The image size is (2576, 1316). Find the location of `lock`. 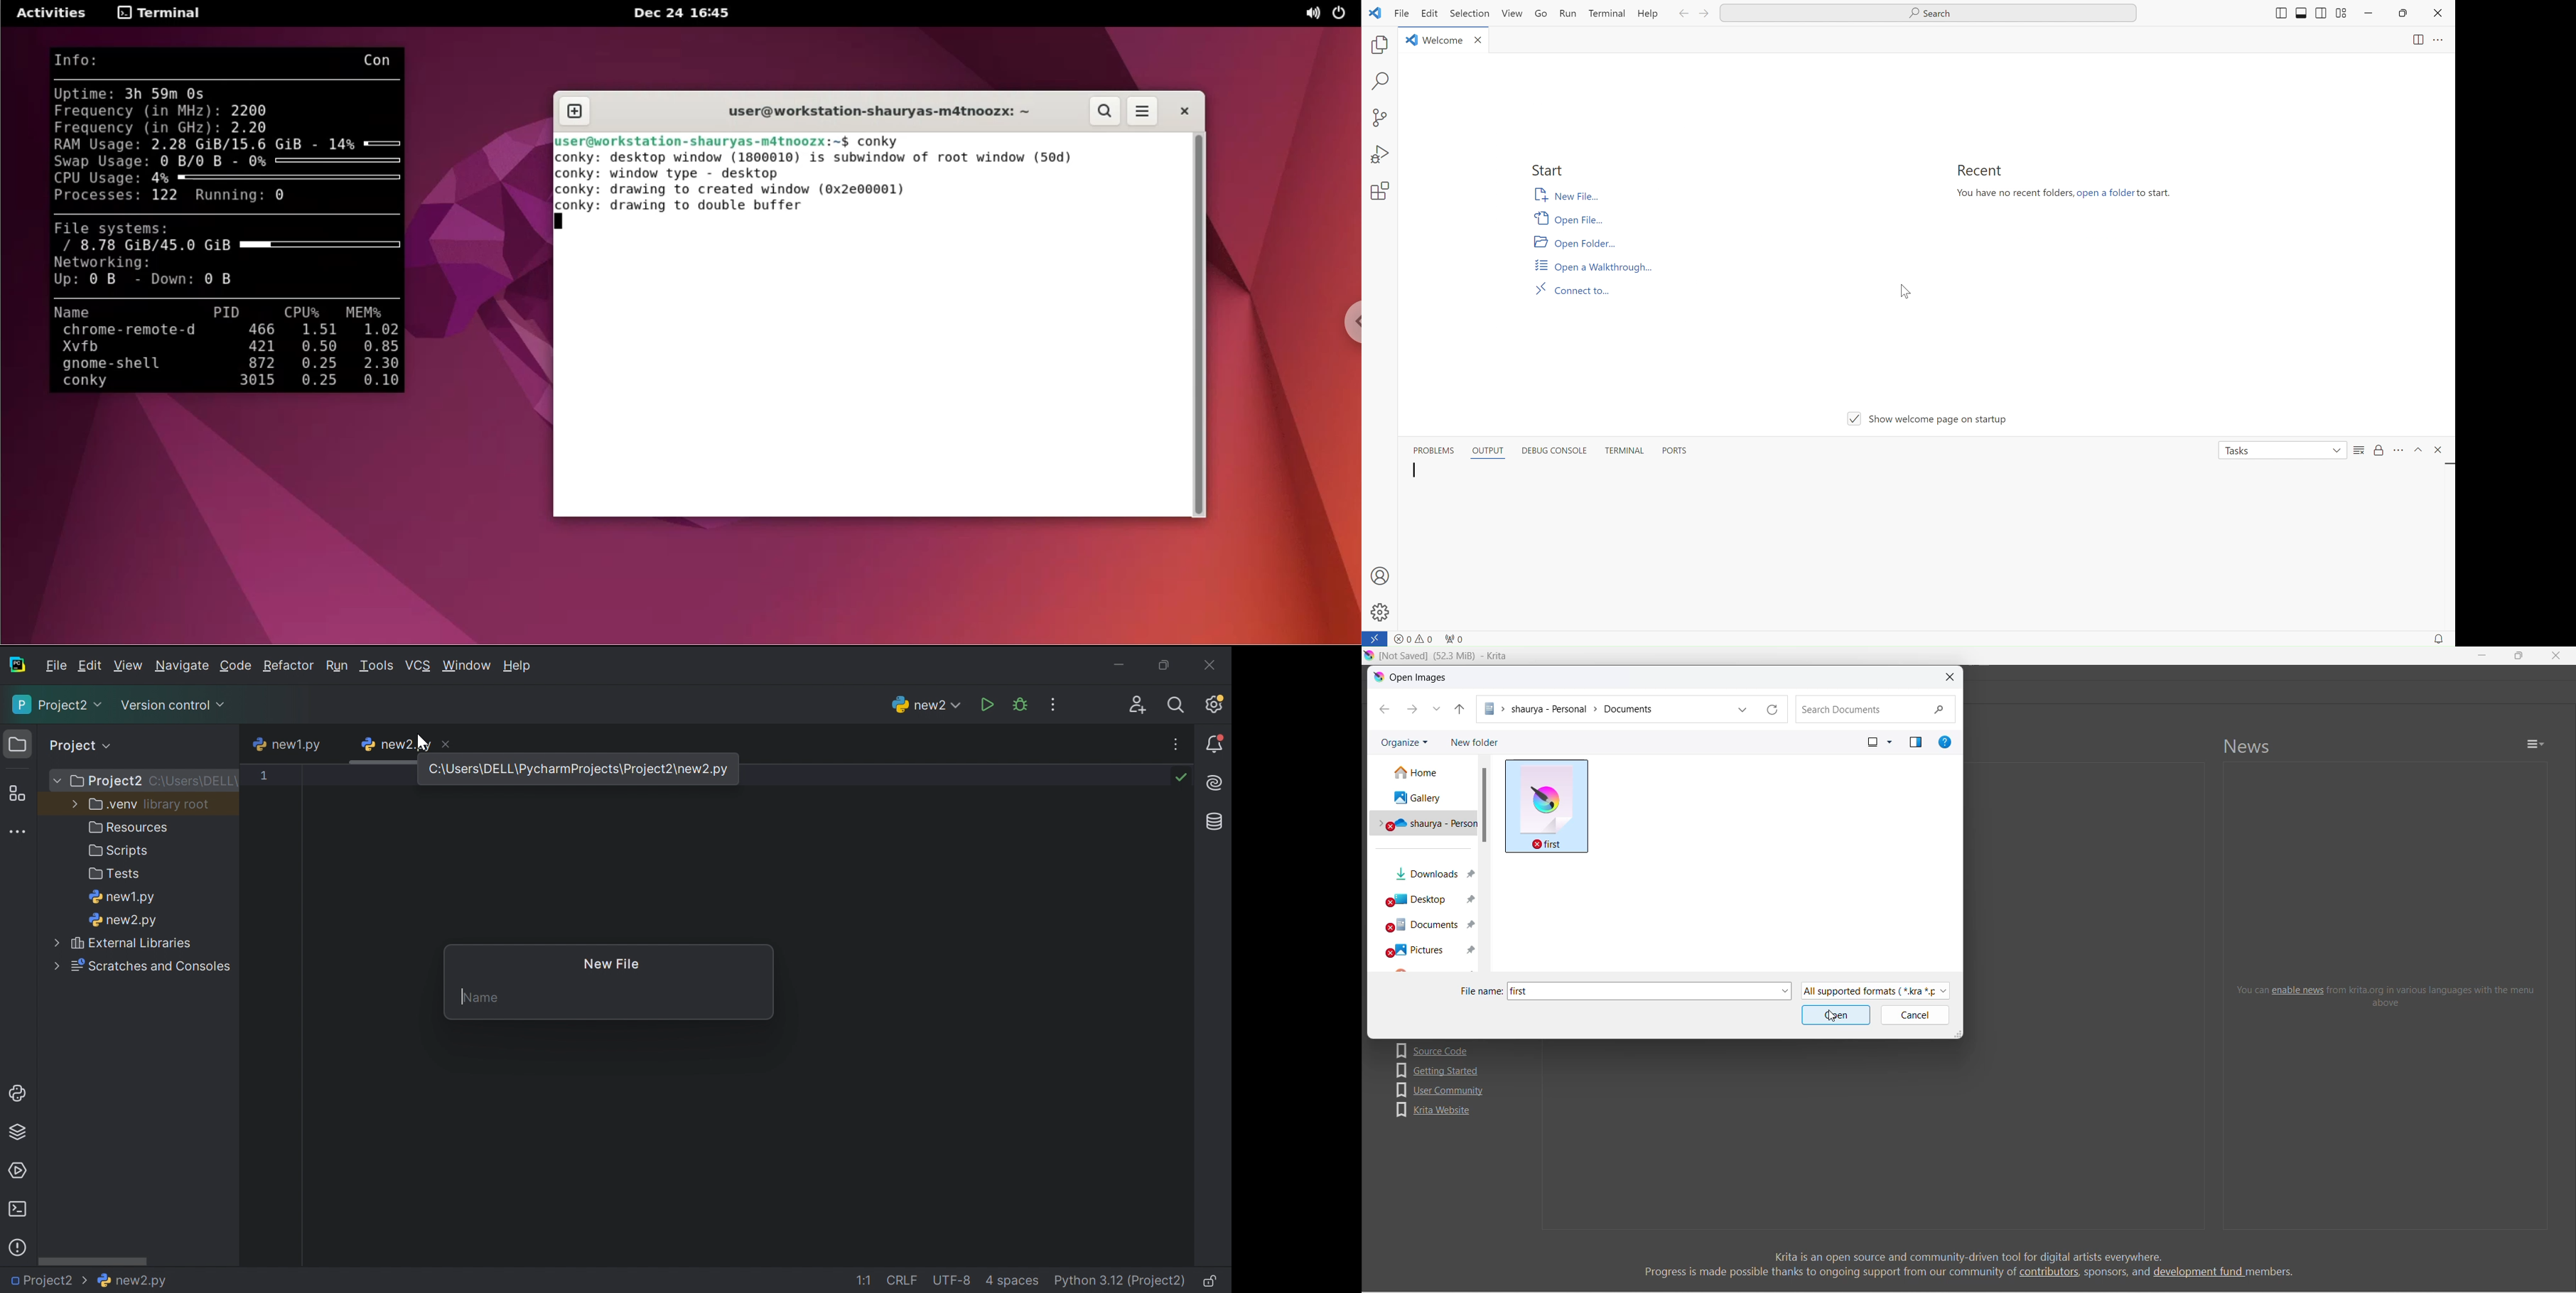

lock is located at coordinates (2381, 448).